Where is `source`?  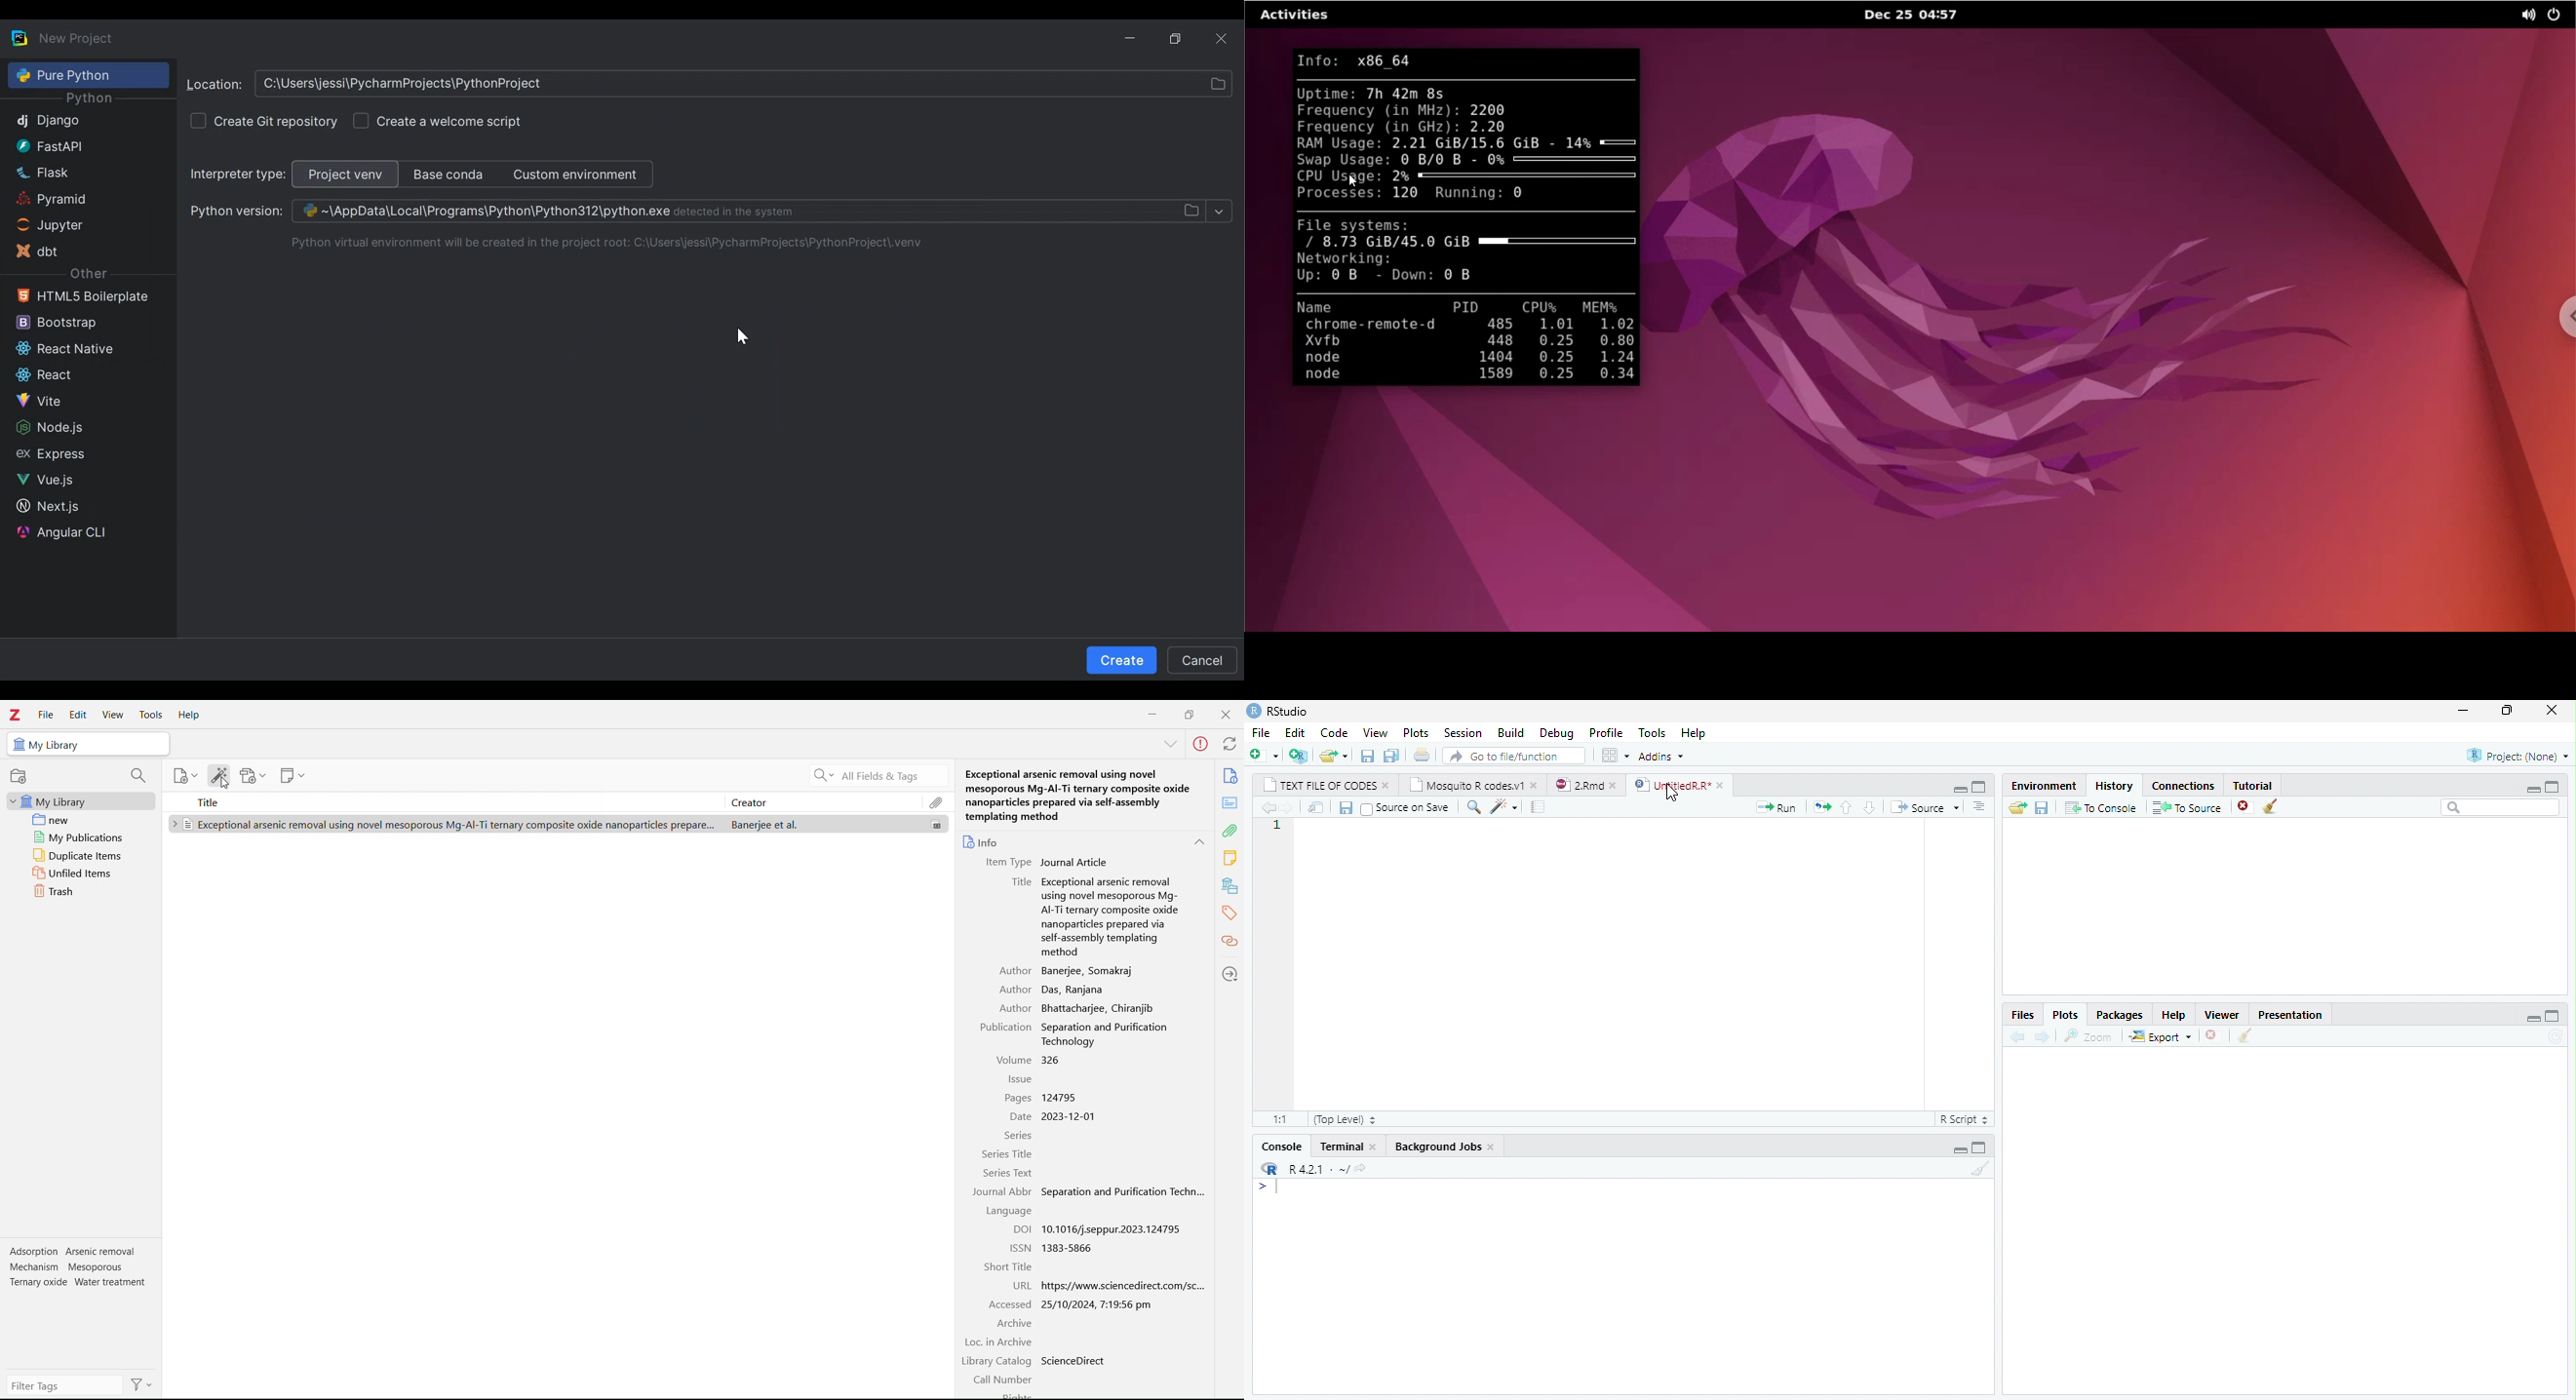
source is located at coordinates (1924, 807).